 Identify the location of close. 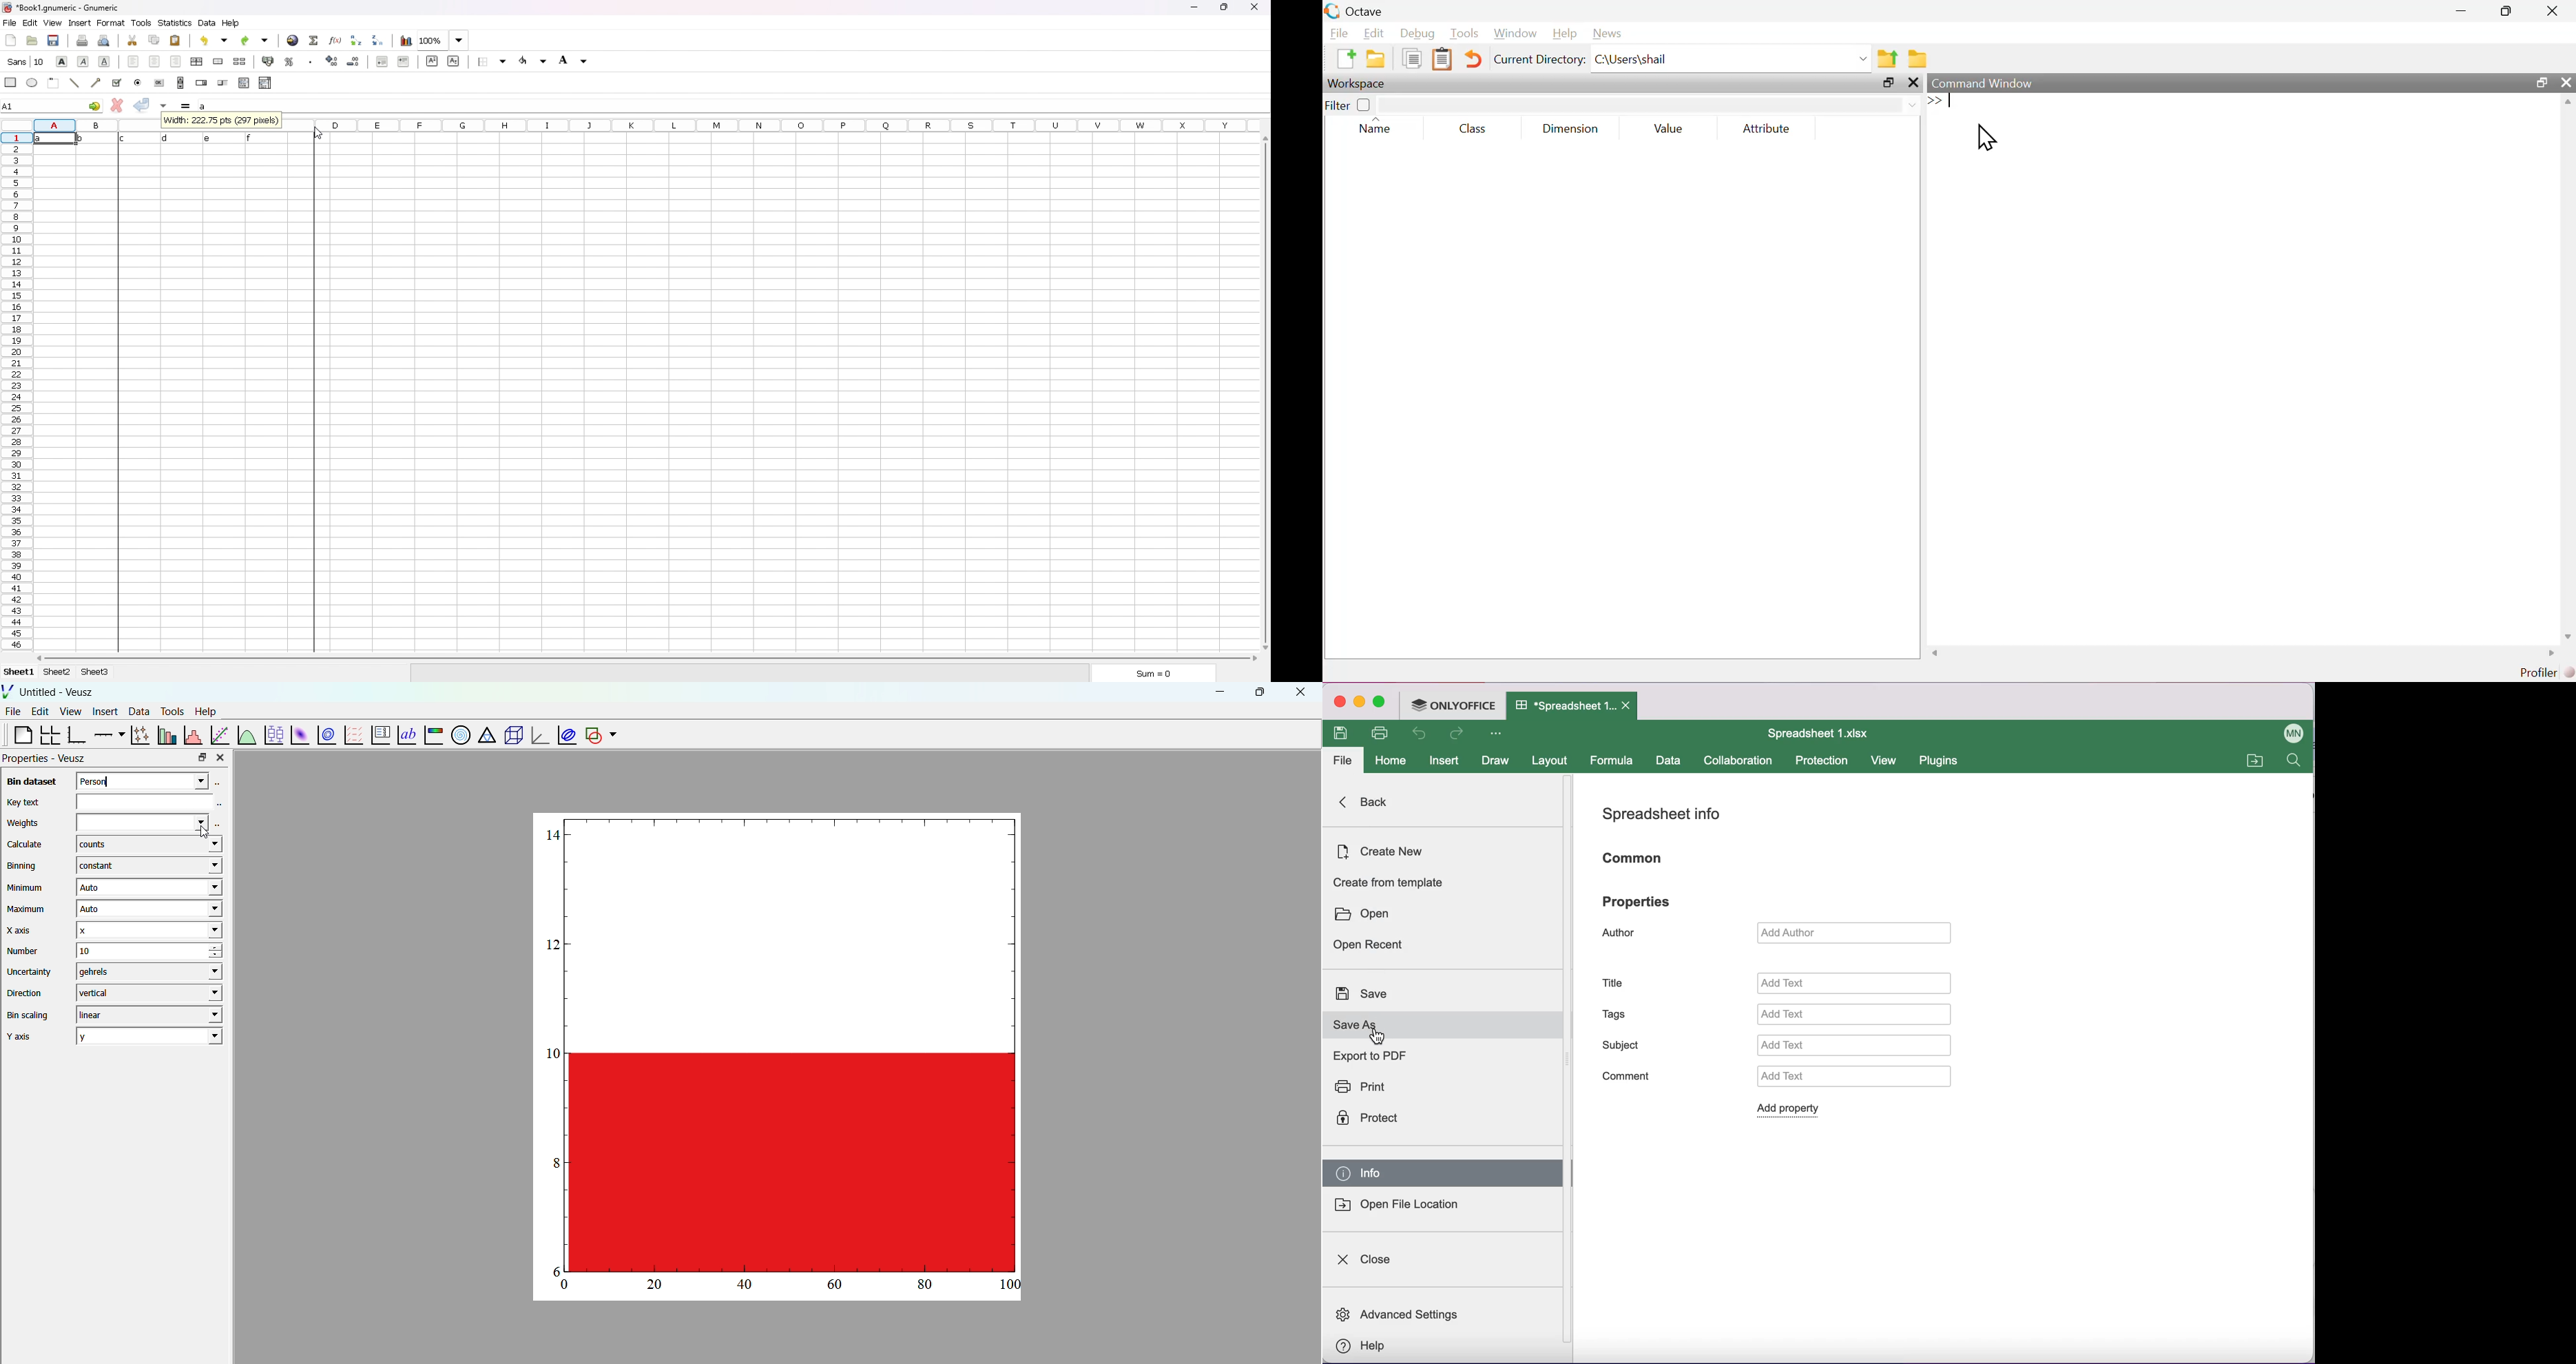
(1301, 692).